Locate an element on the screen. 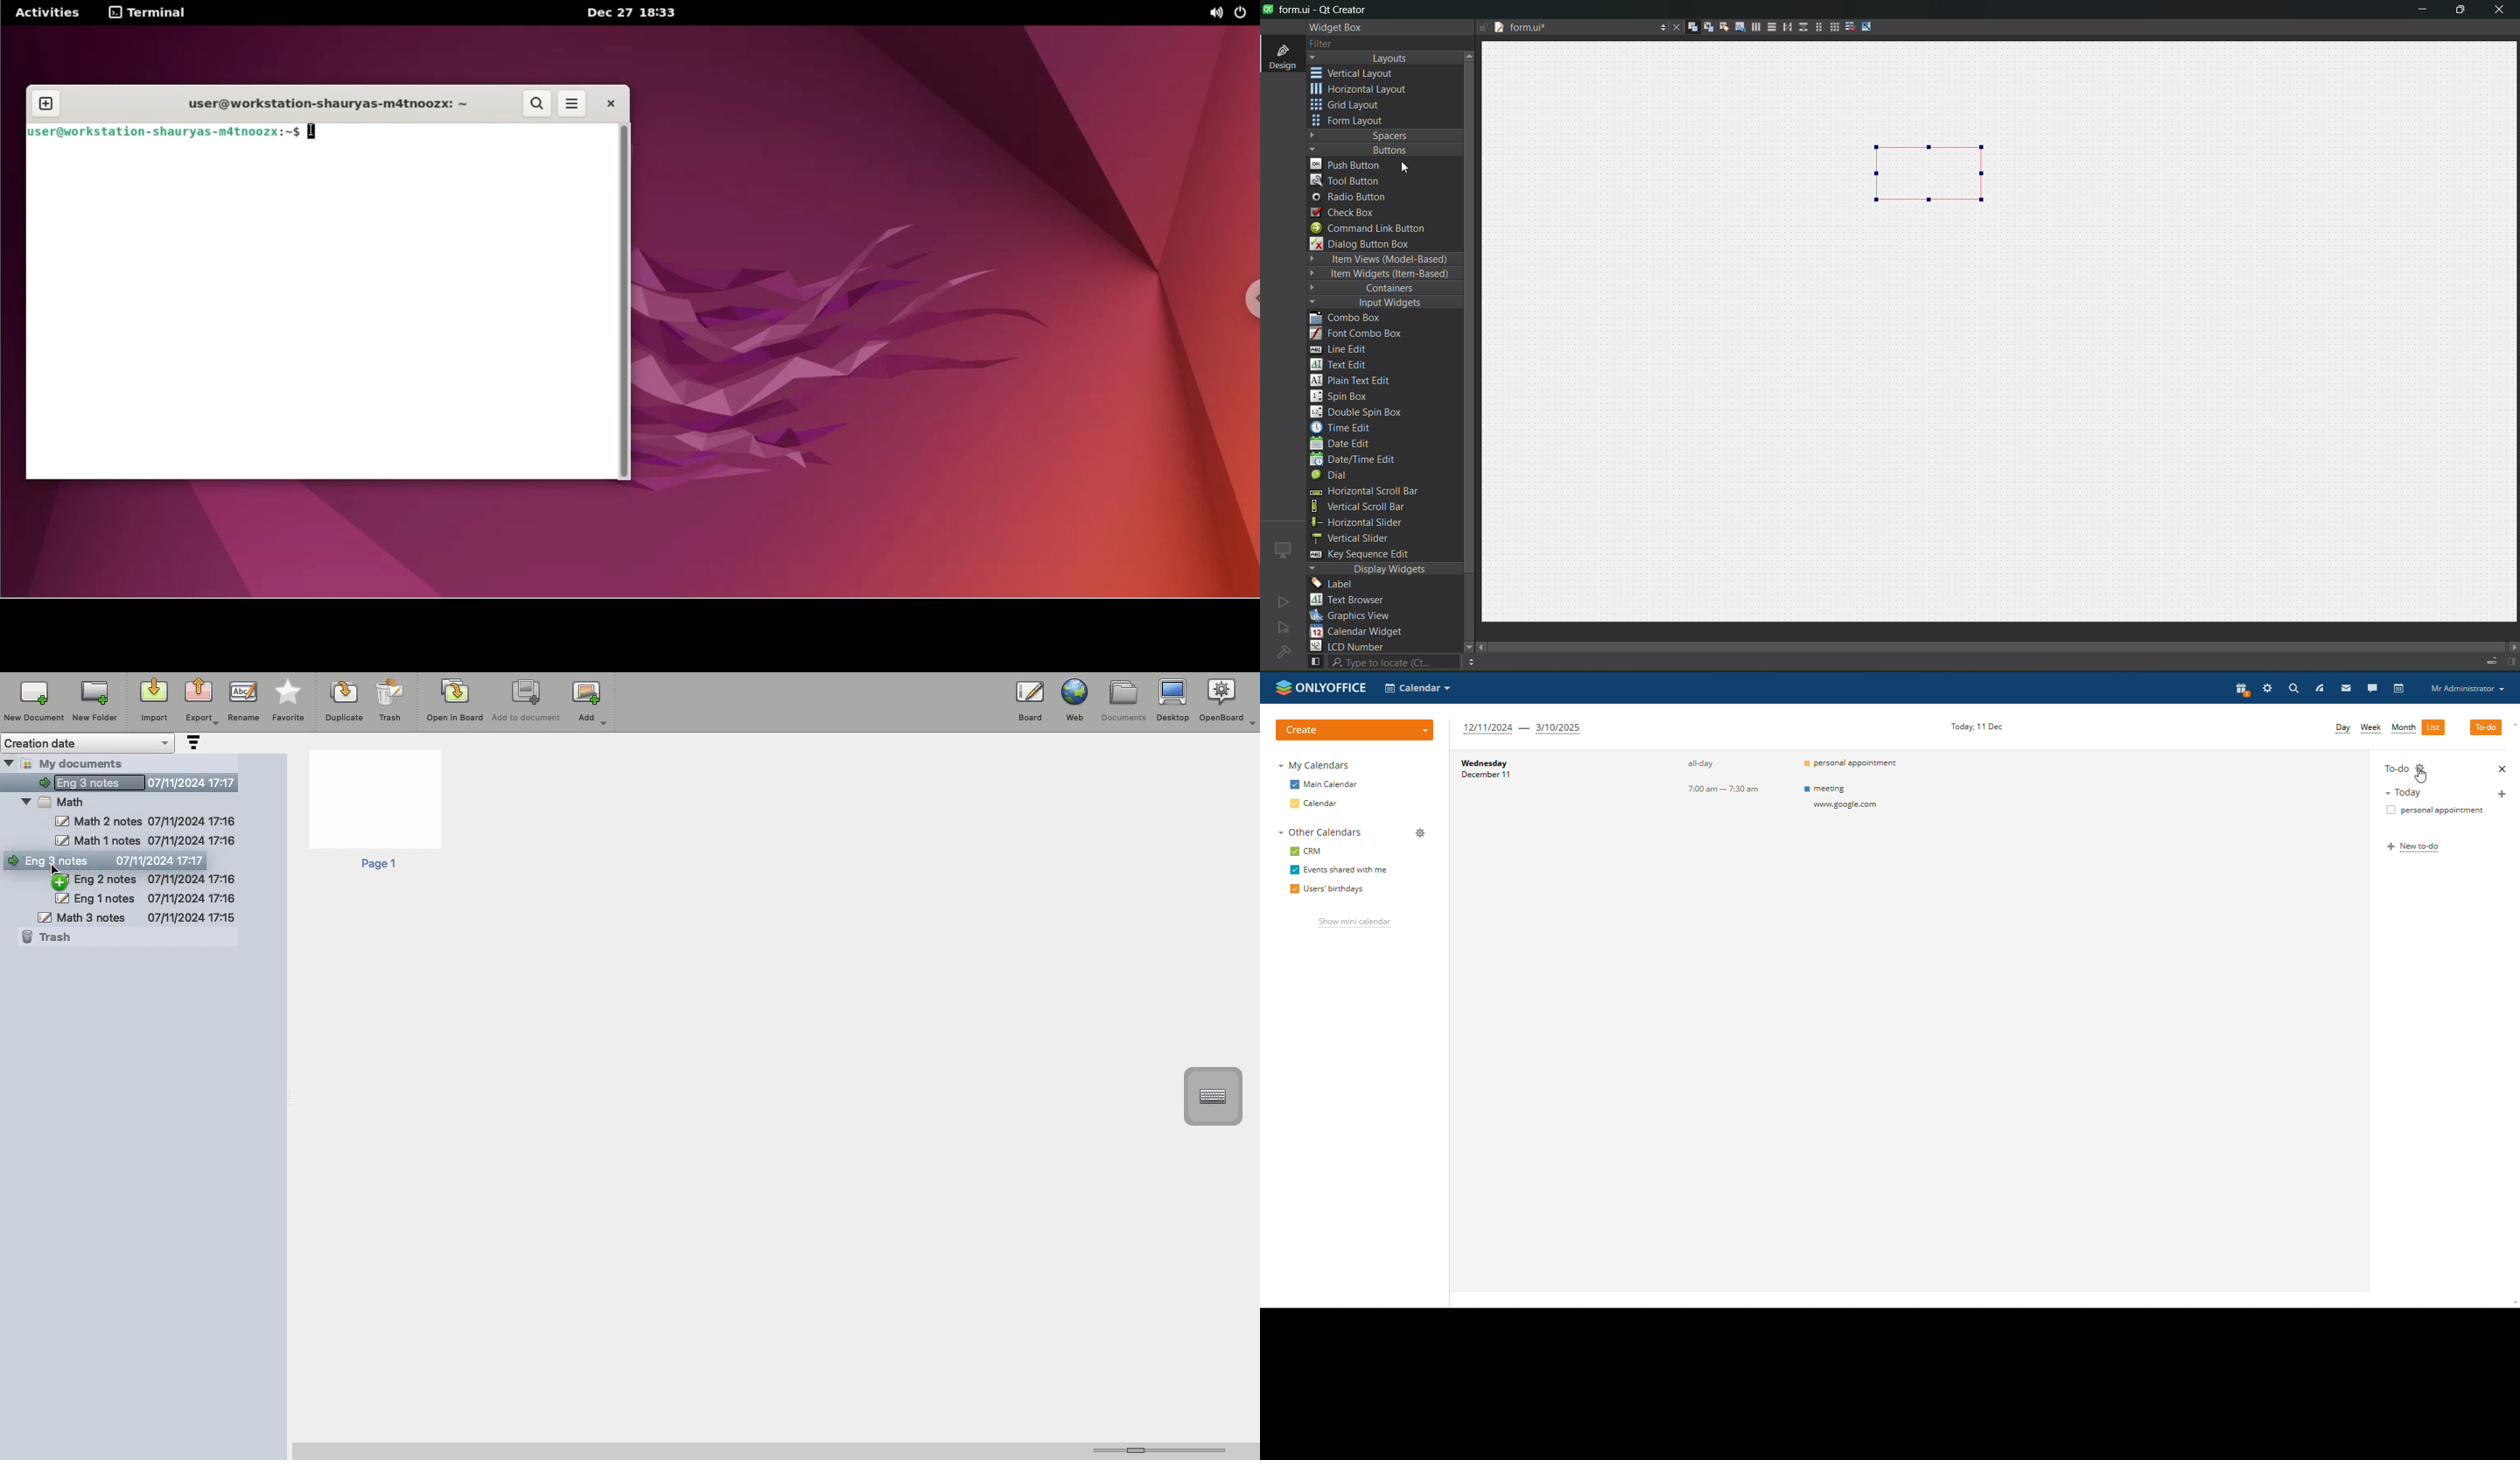  mark completed is located at coordinates (2431, 811).